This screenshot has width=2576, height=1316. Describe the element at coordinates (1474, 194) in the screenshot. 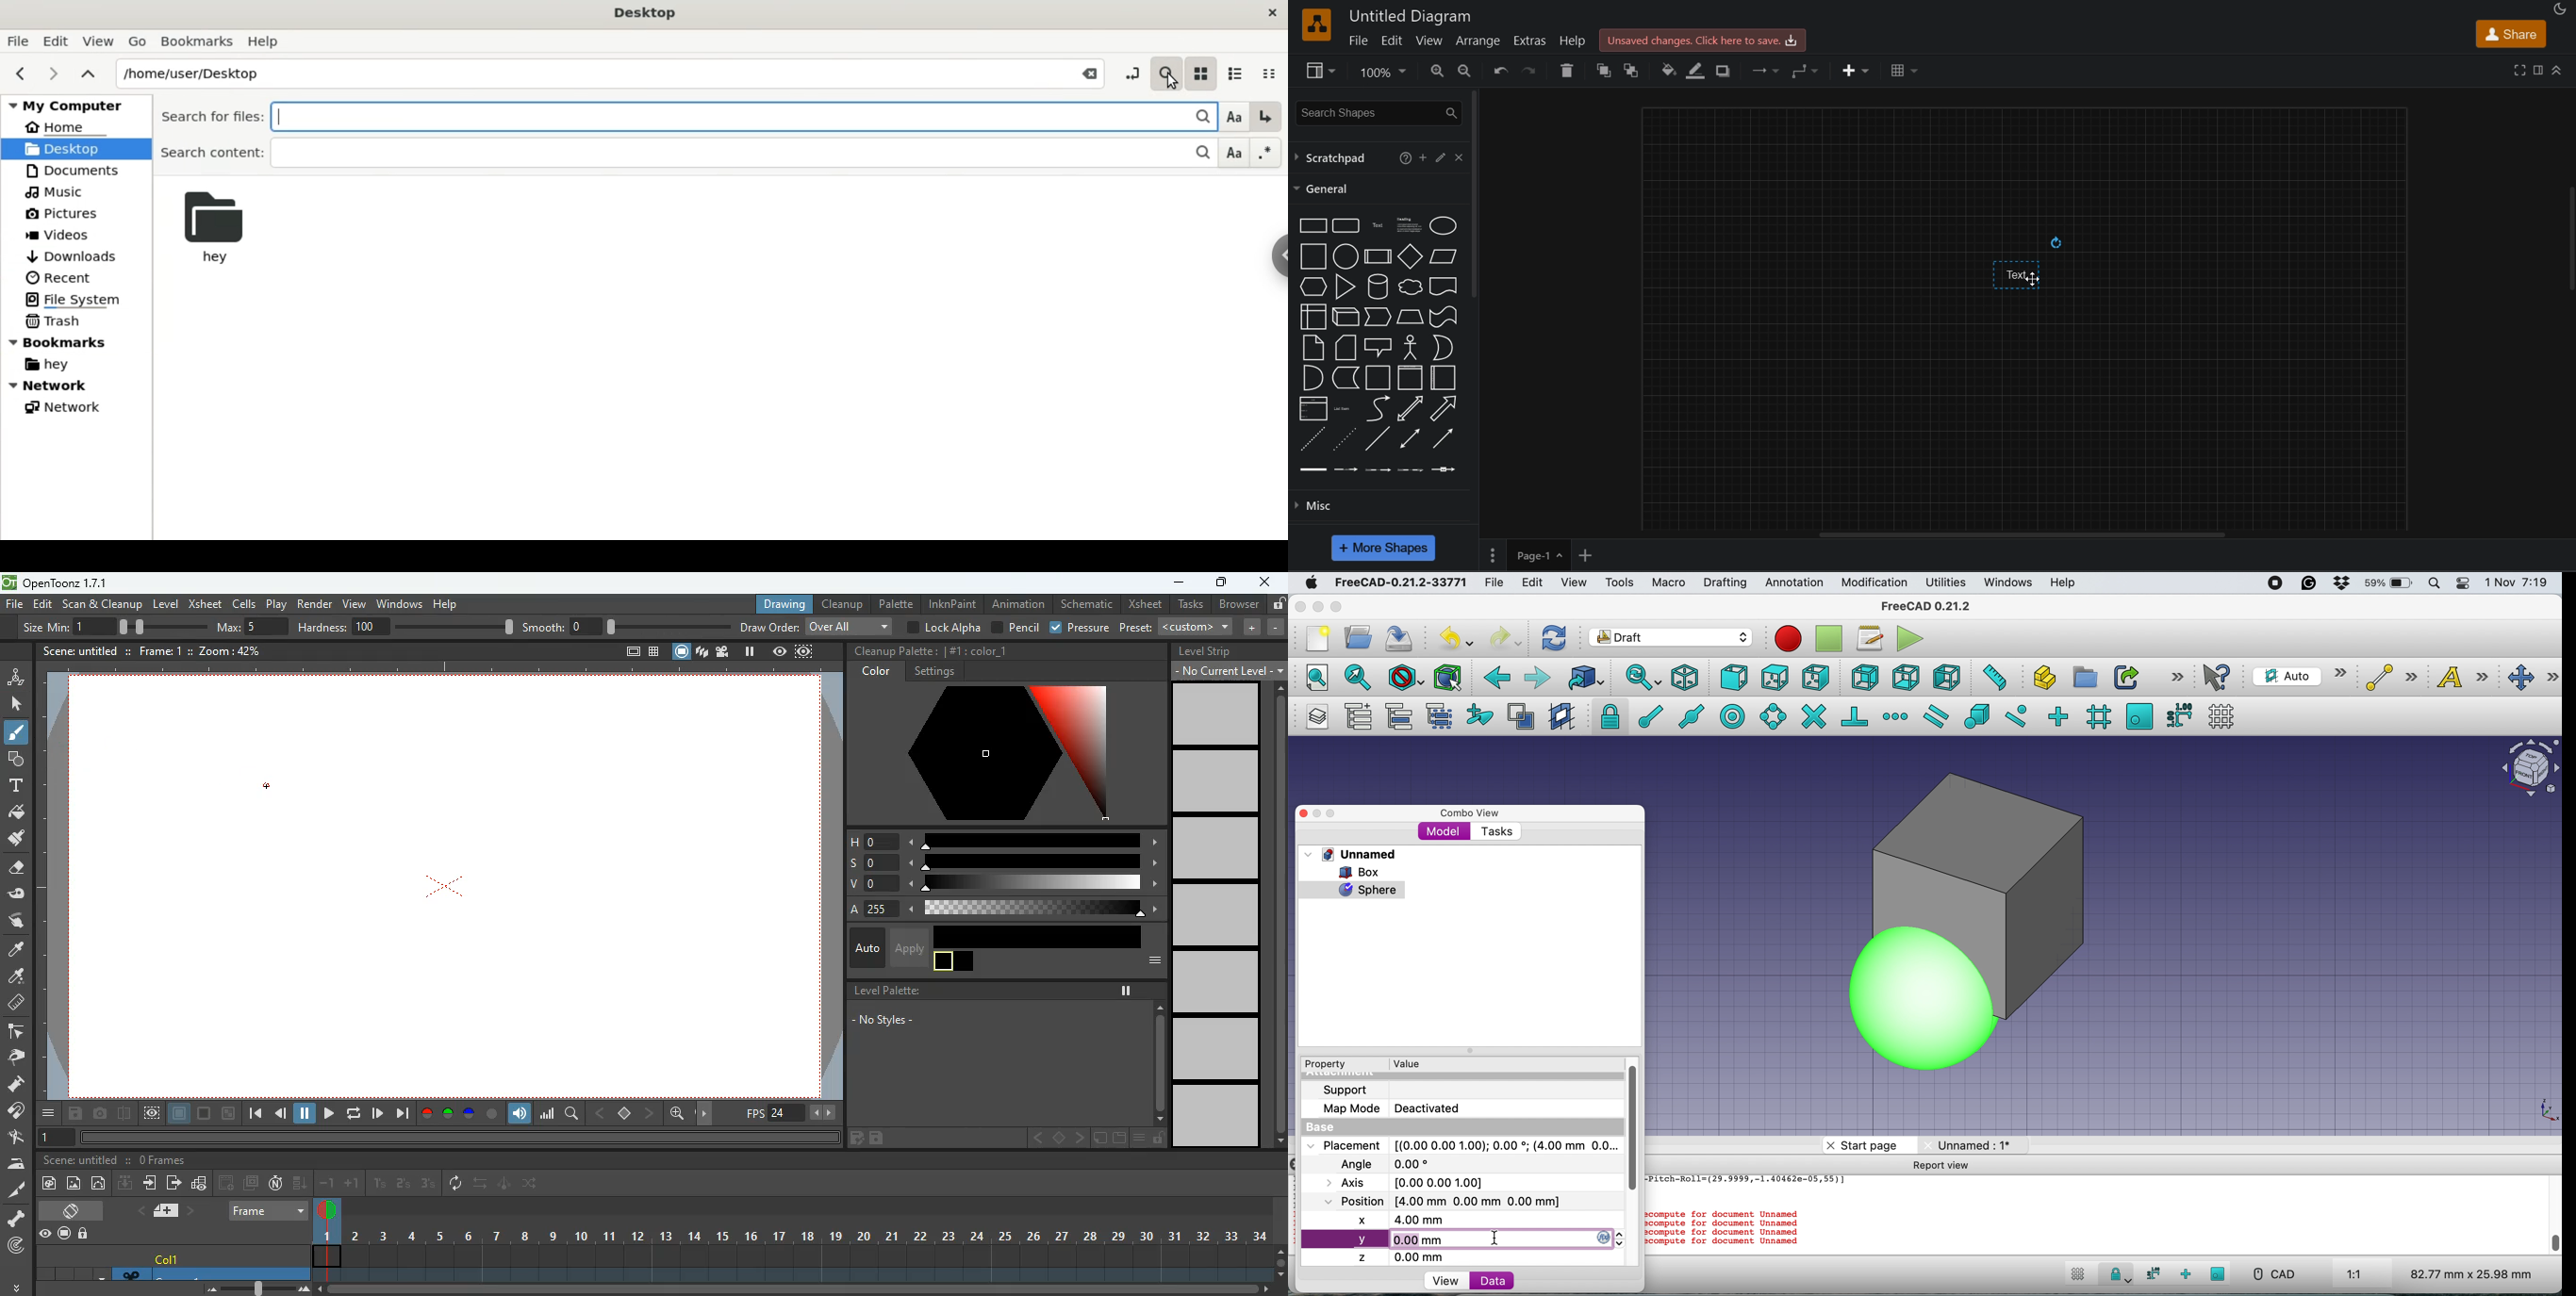

I see `vertical scroll bar` at that location.